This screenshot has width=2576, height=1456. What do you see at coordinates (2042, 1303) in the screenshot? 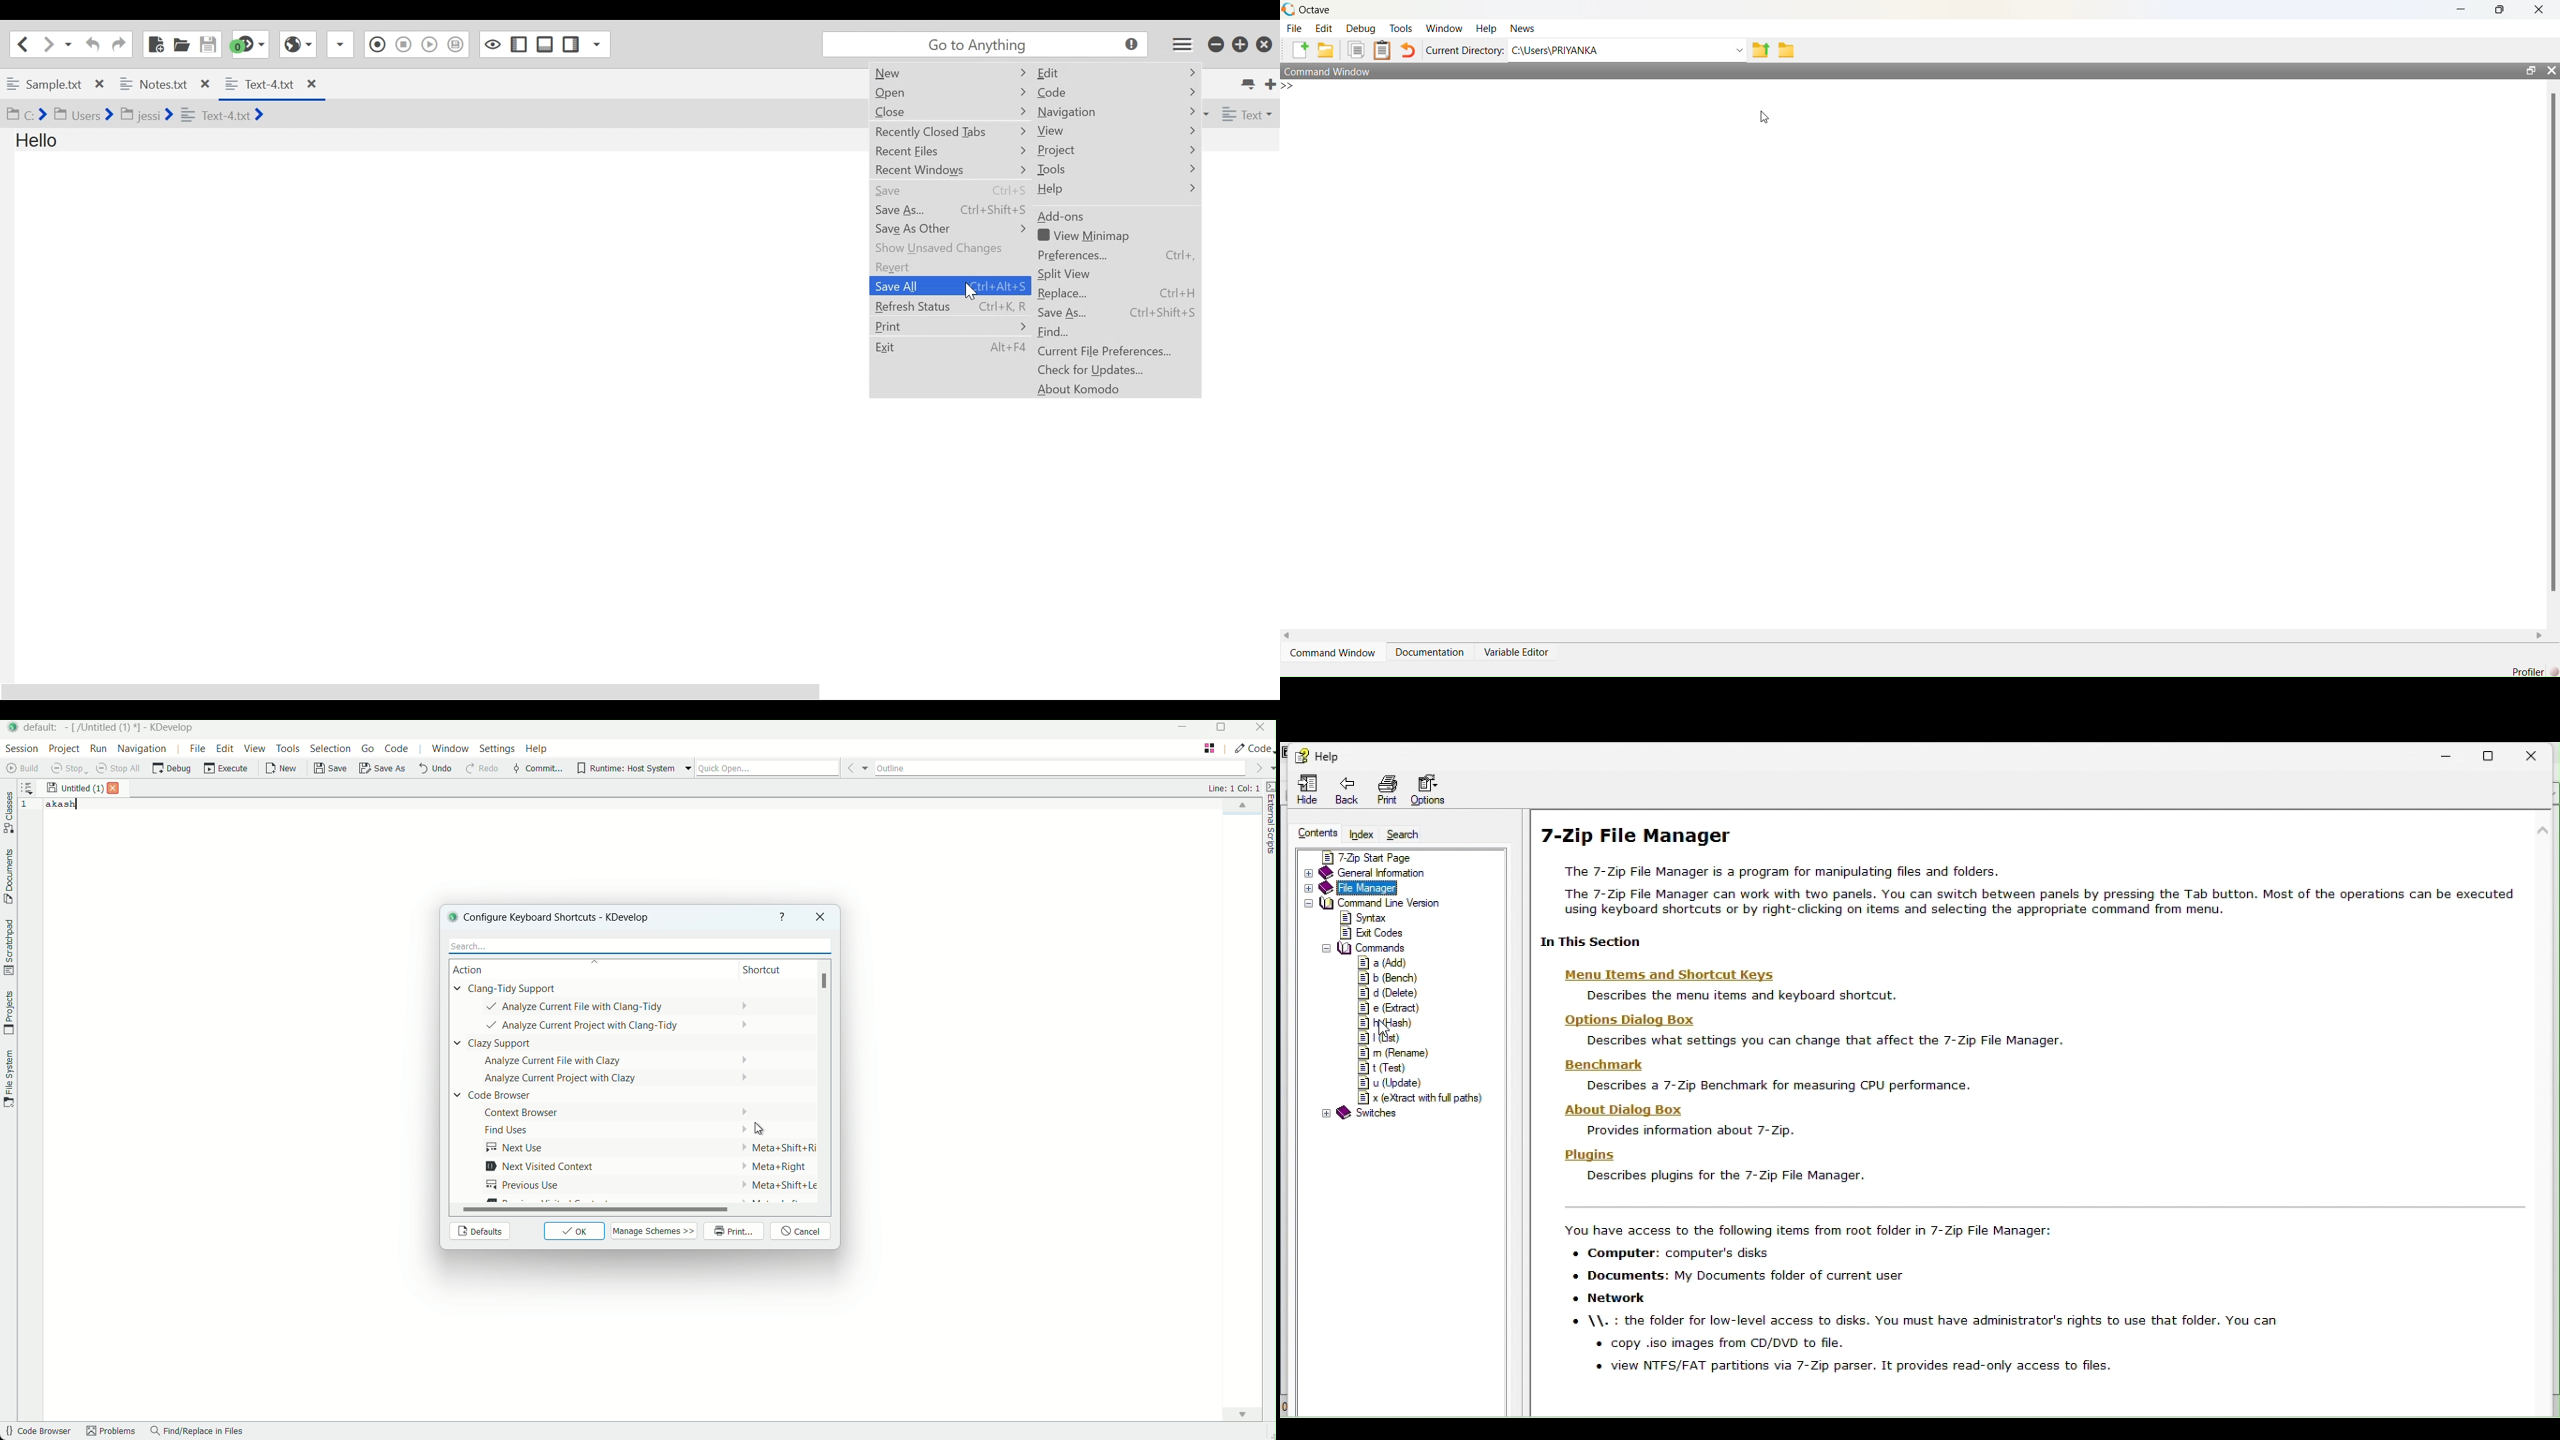
I see `7--zip file manager access items` at bounding box center [2042, 1303].